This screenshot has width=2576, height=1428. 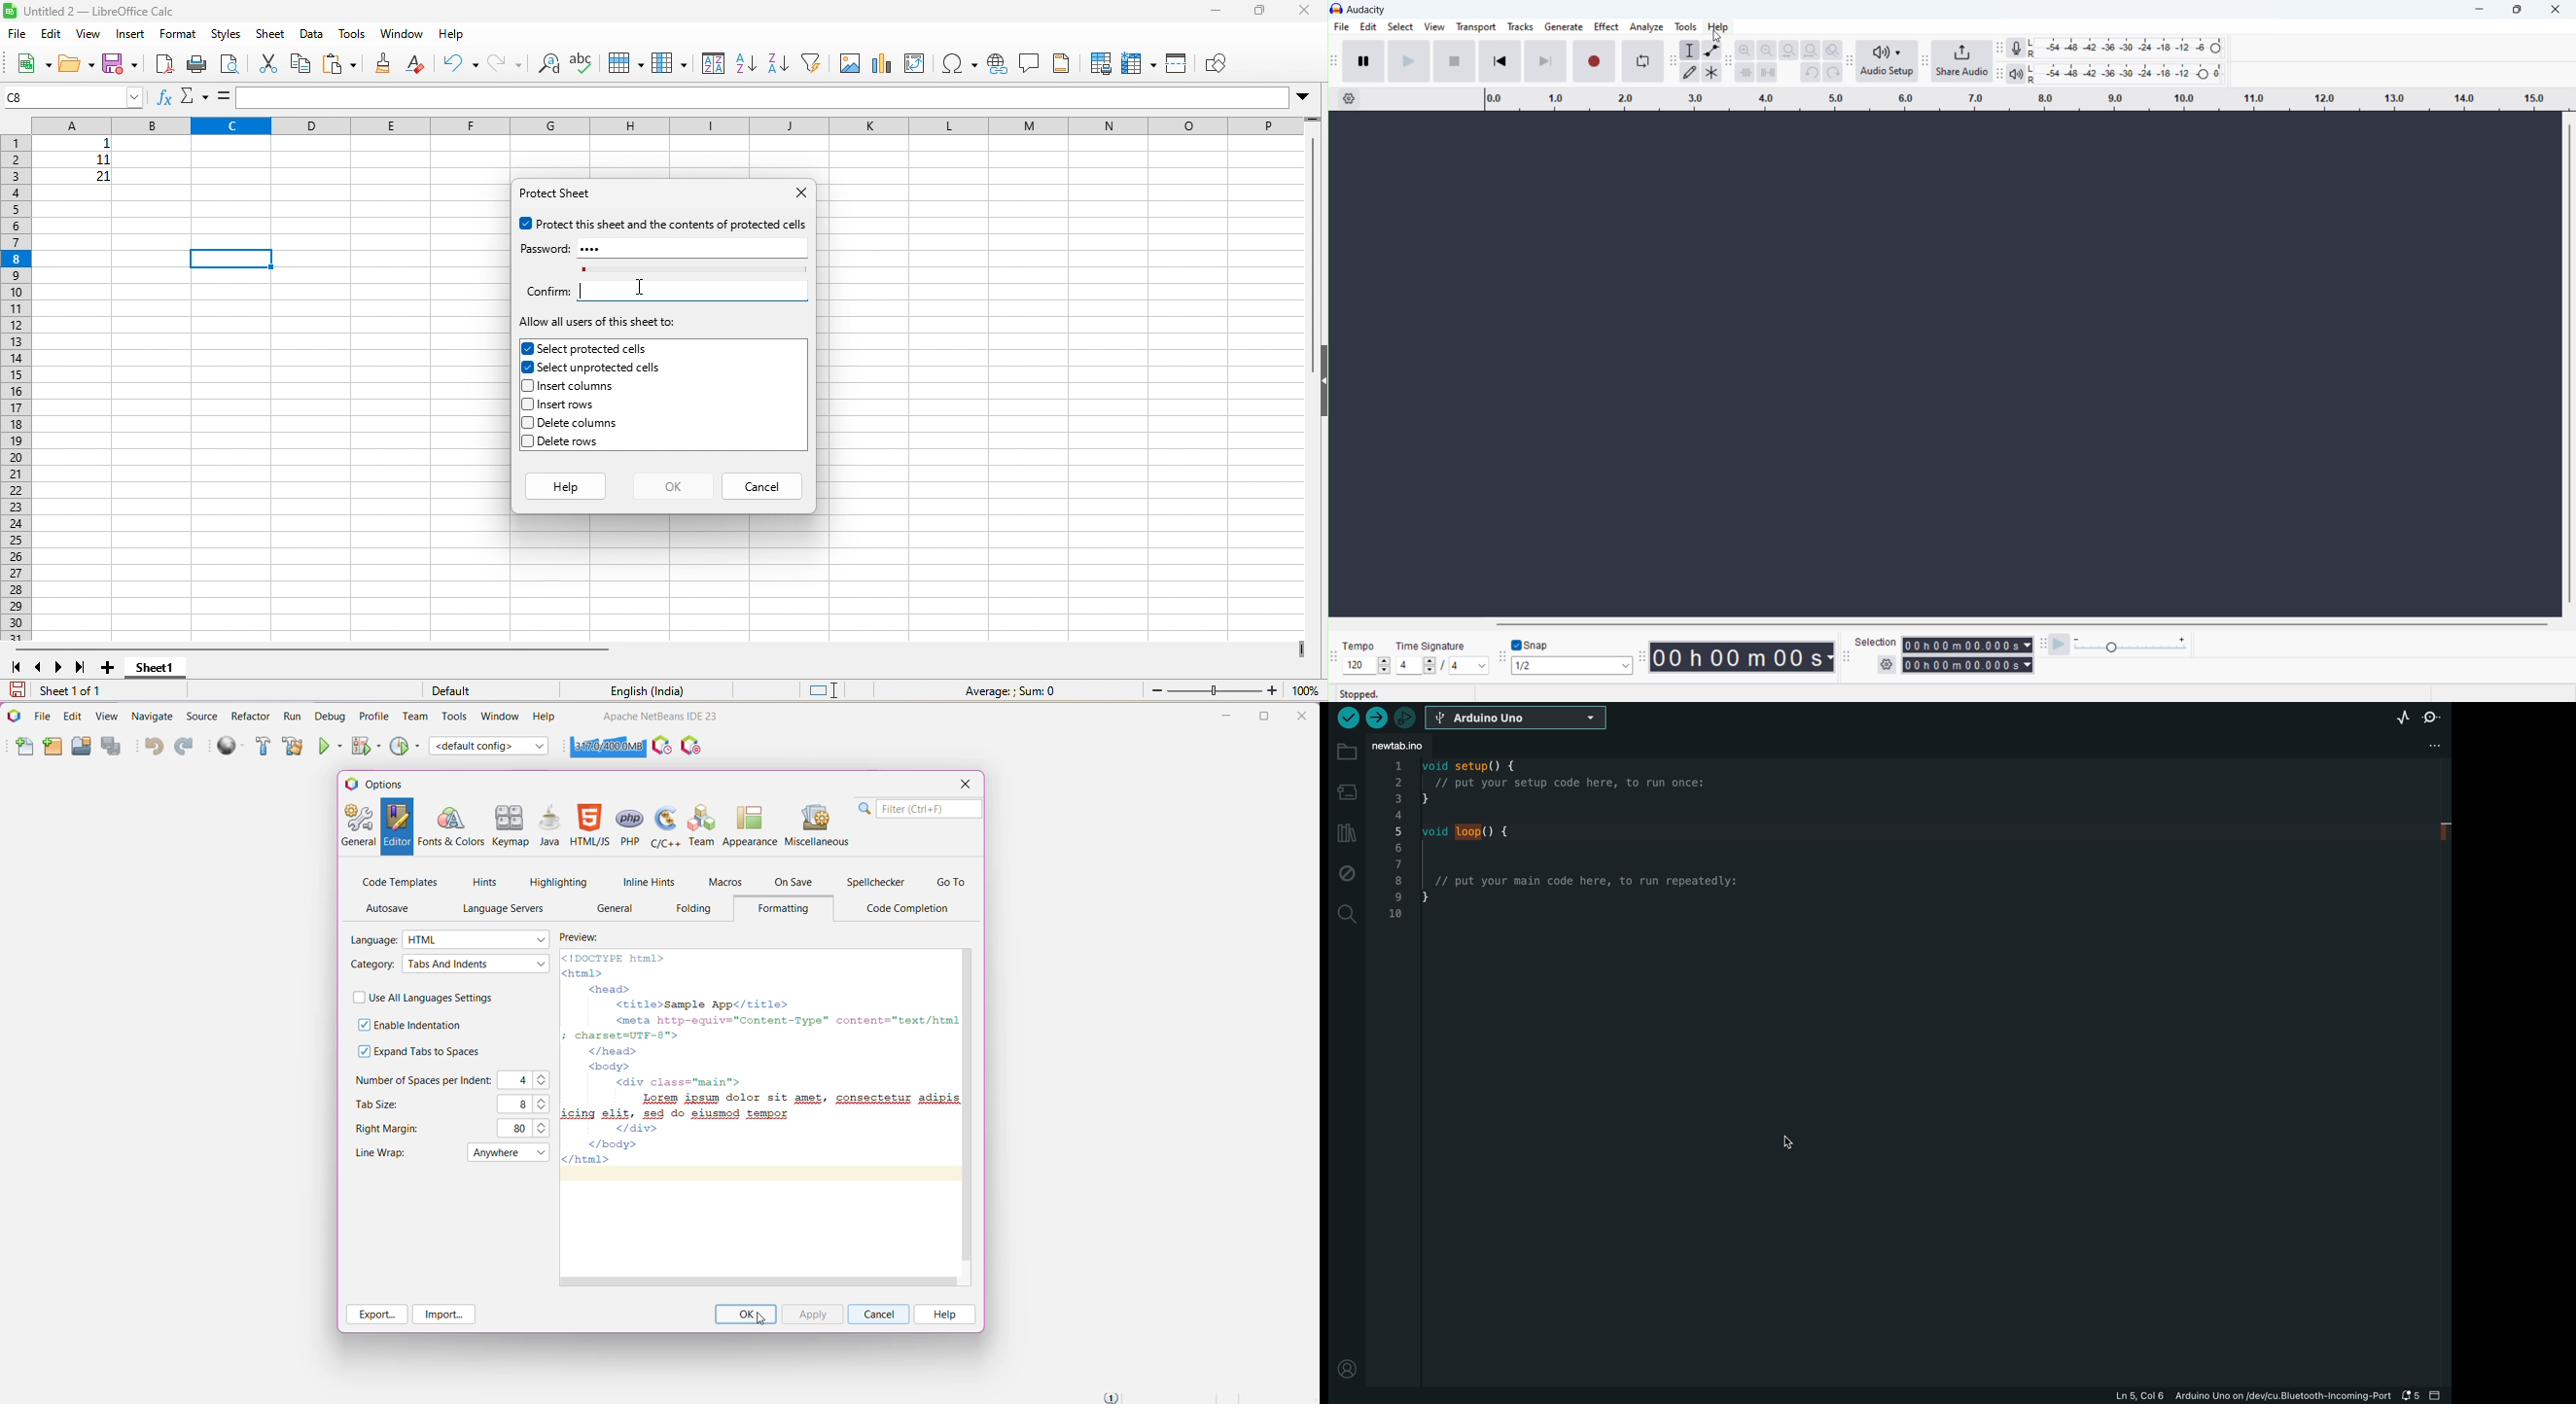 I want to click on playback level, so click(x=2127, y=73).